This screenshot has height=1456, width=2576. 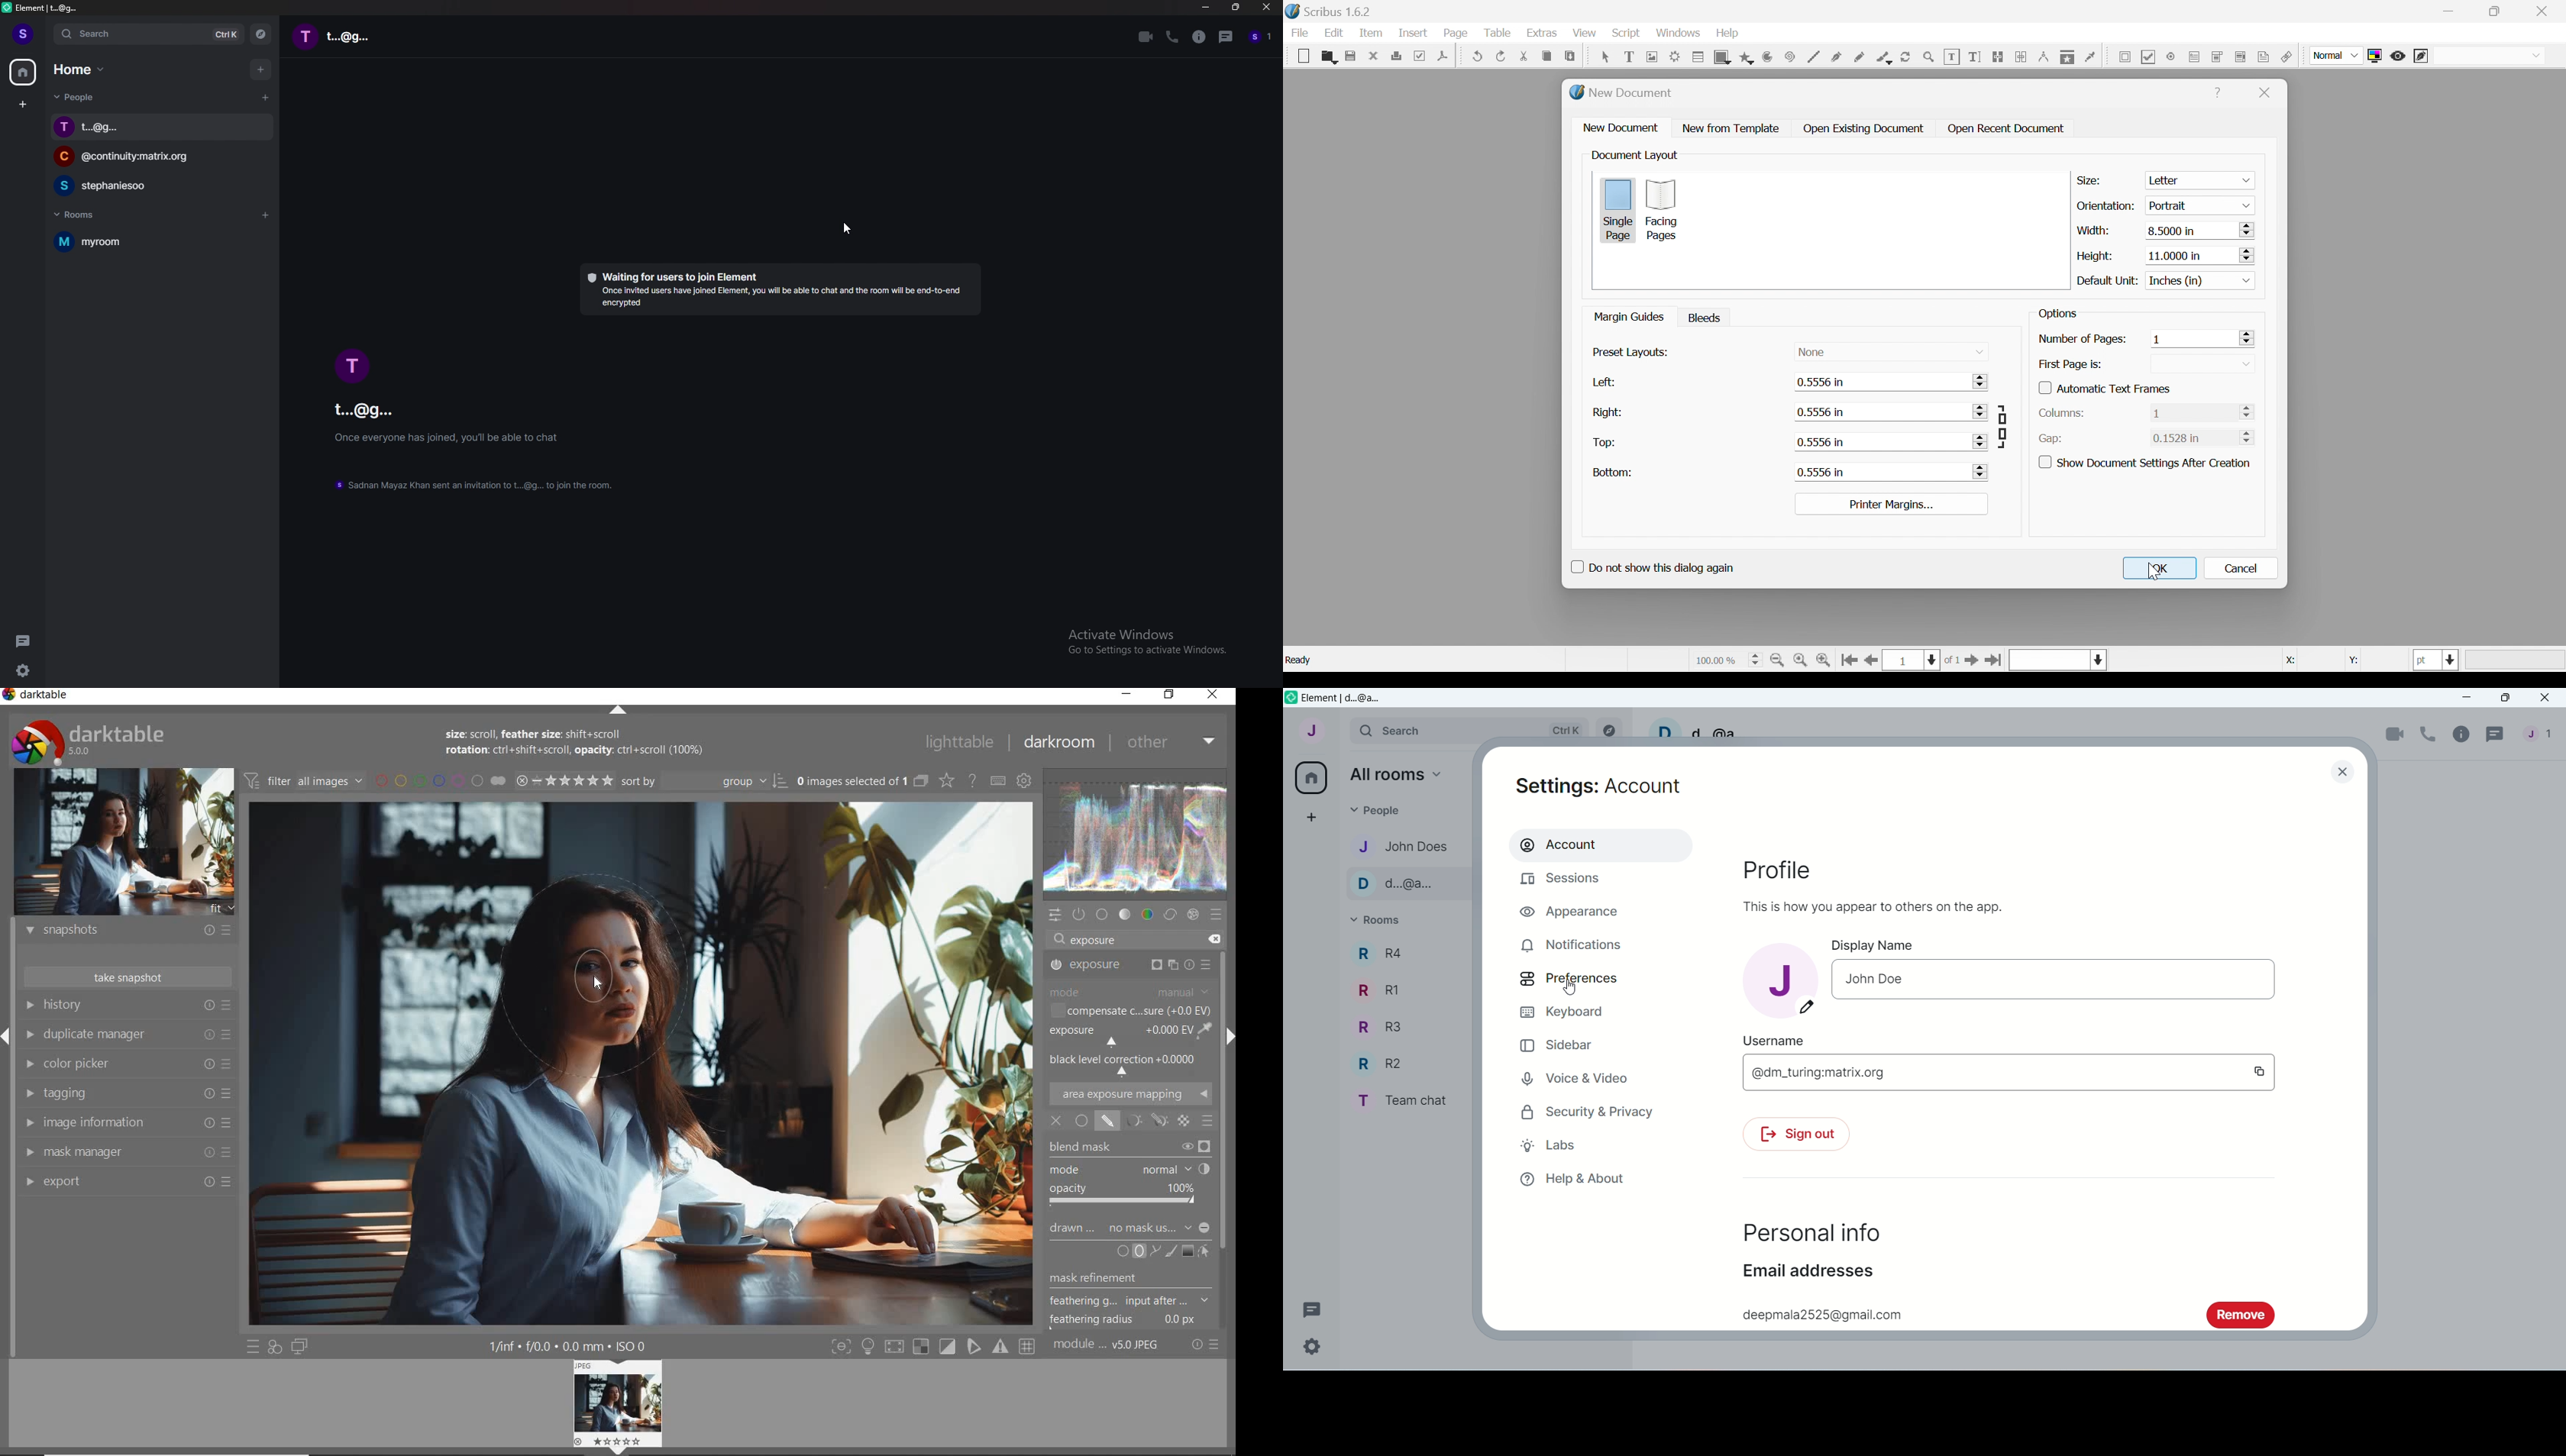 I want to click on Account, so click(x=1602, y=845).